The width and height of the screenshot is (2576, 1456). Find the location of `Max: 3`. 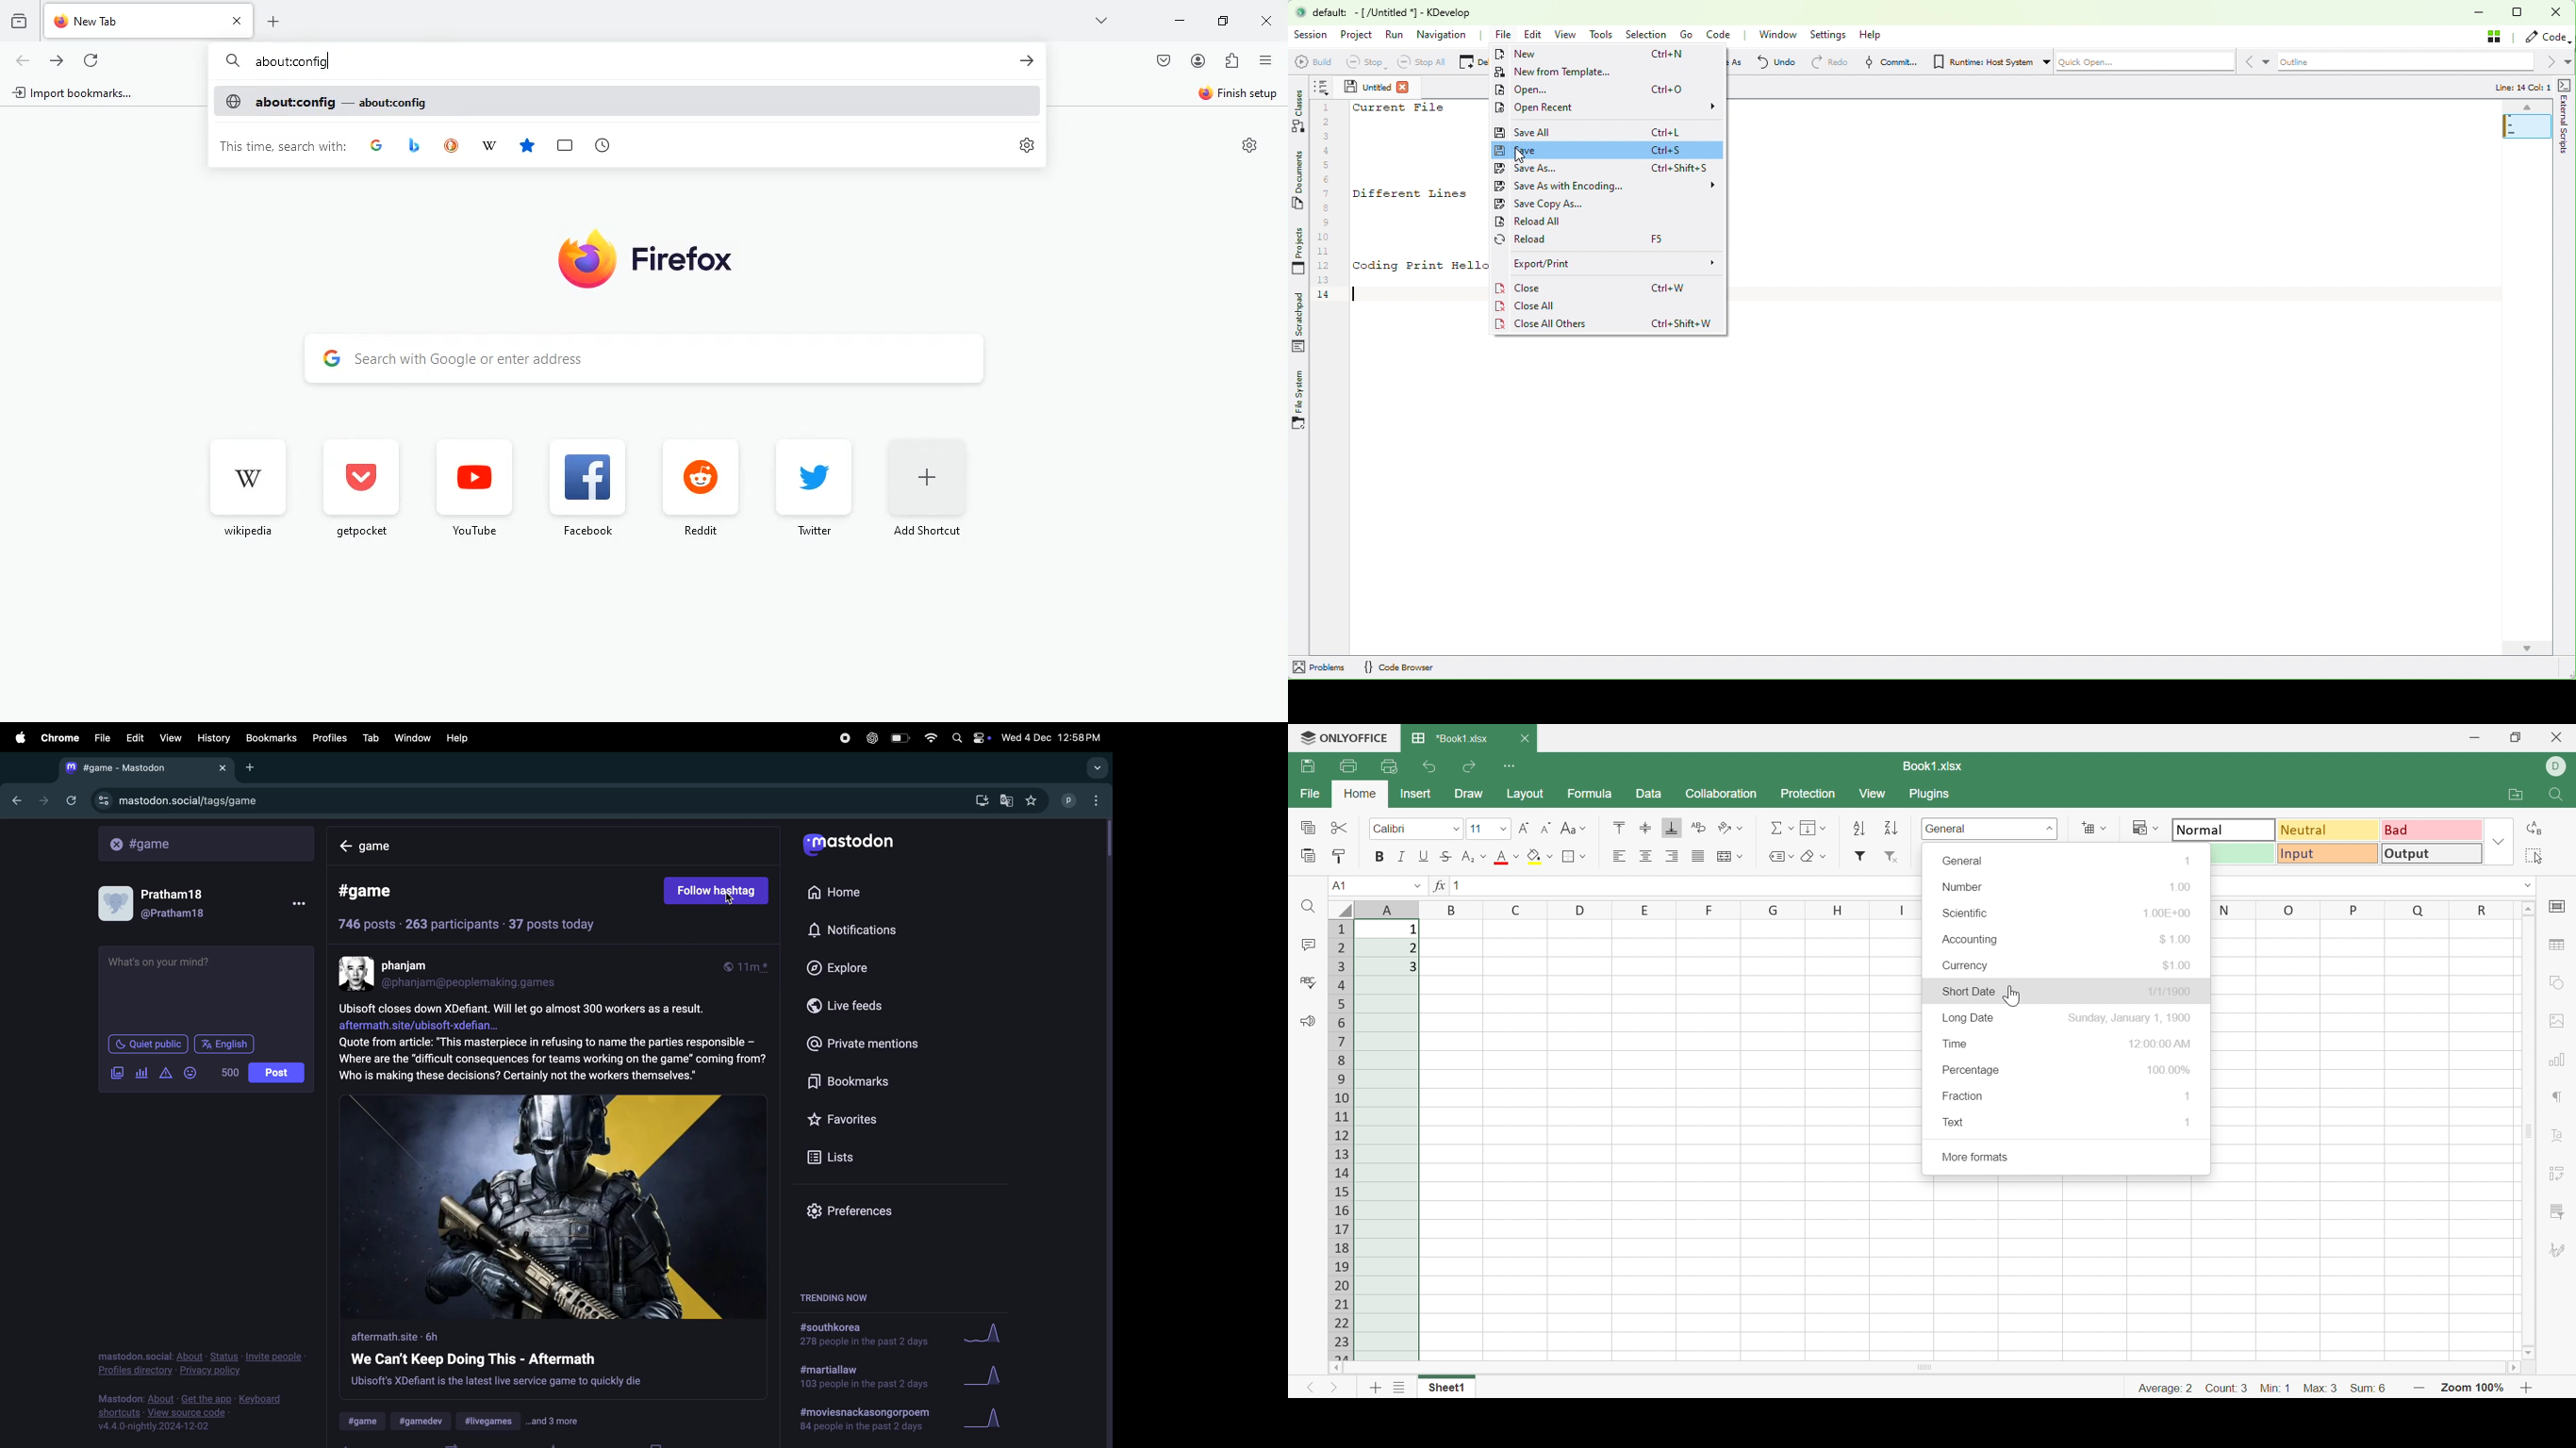

Max: 3 is located at coordinates (2322, 1389).